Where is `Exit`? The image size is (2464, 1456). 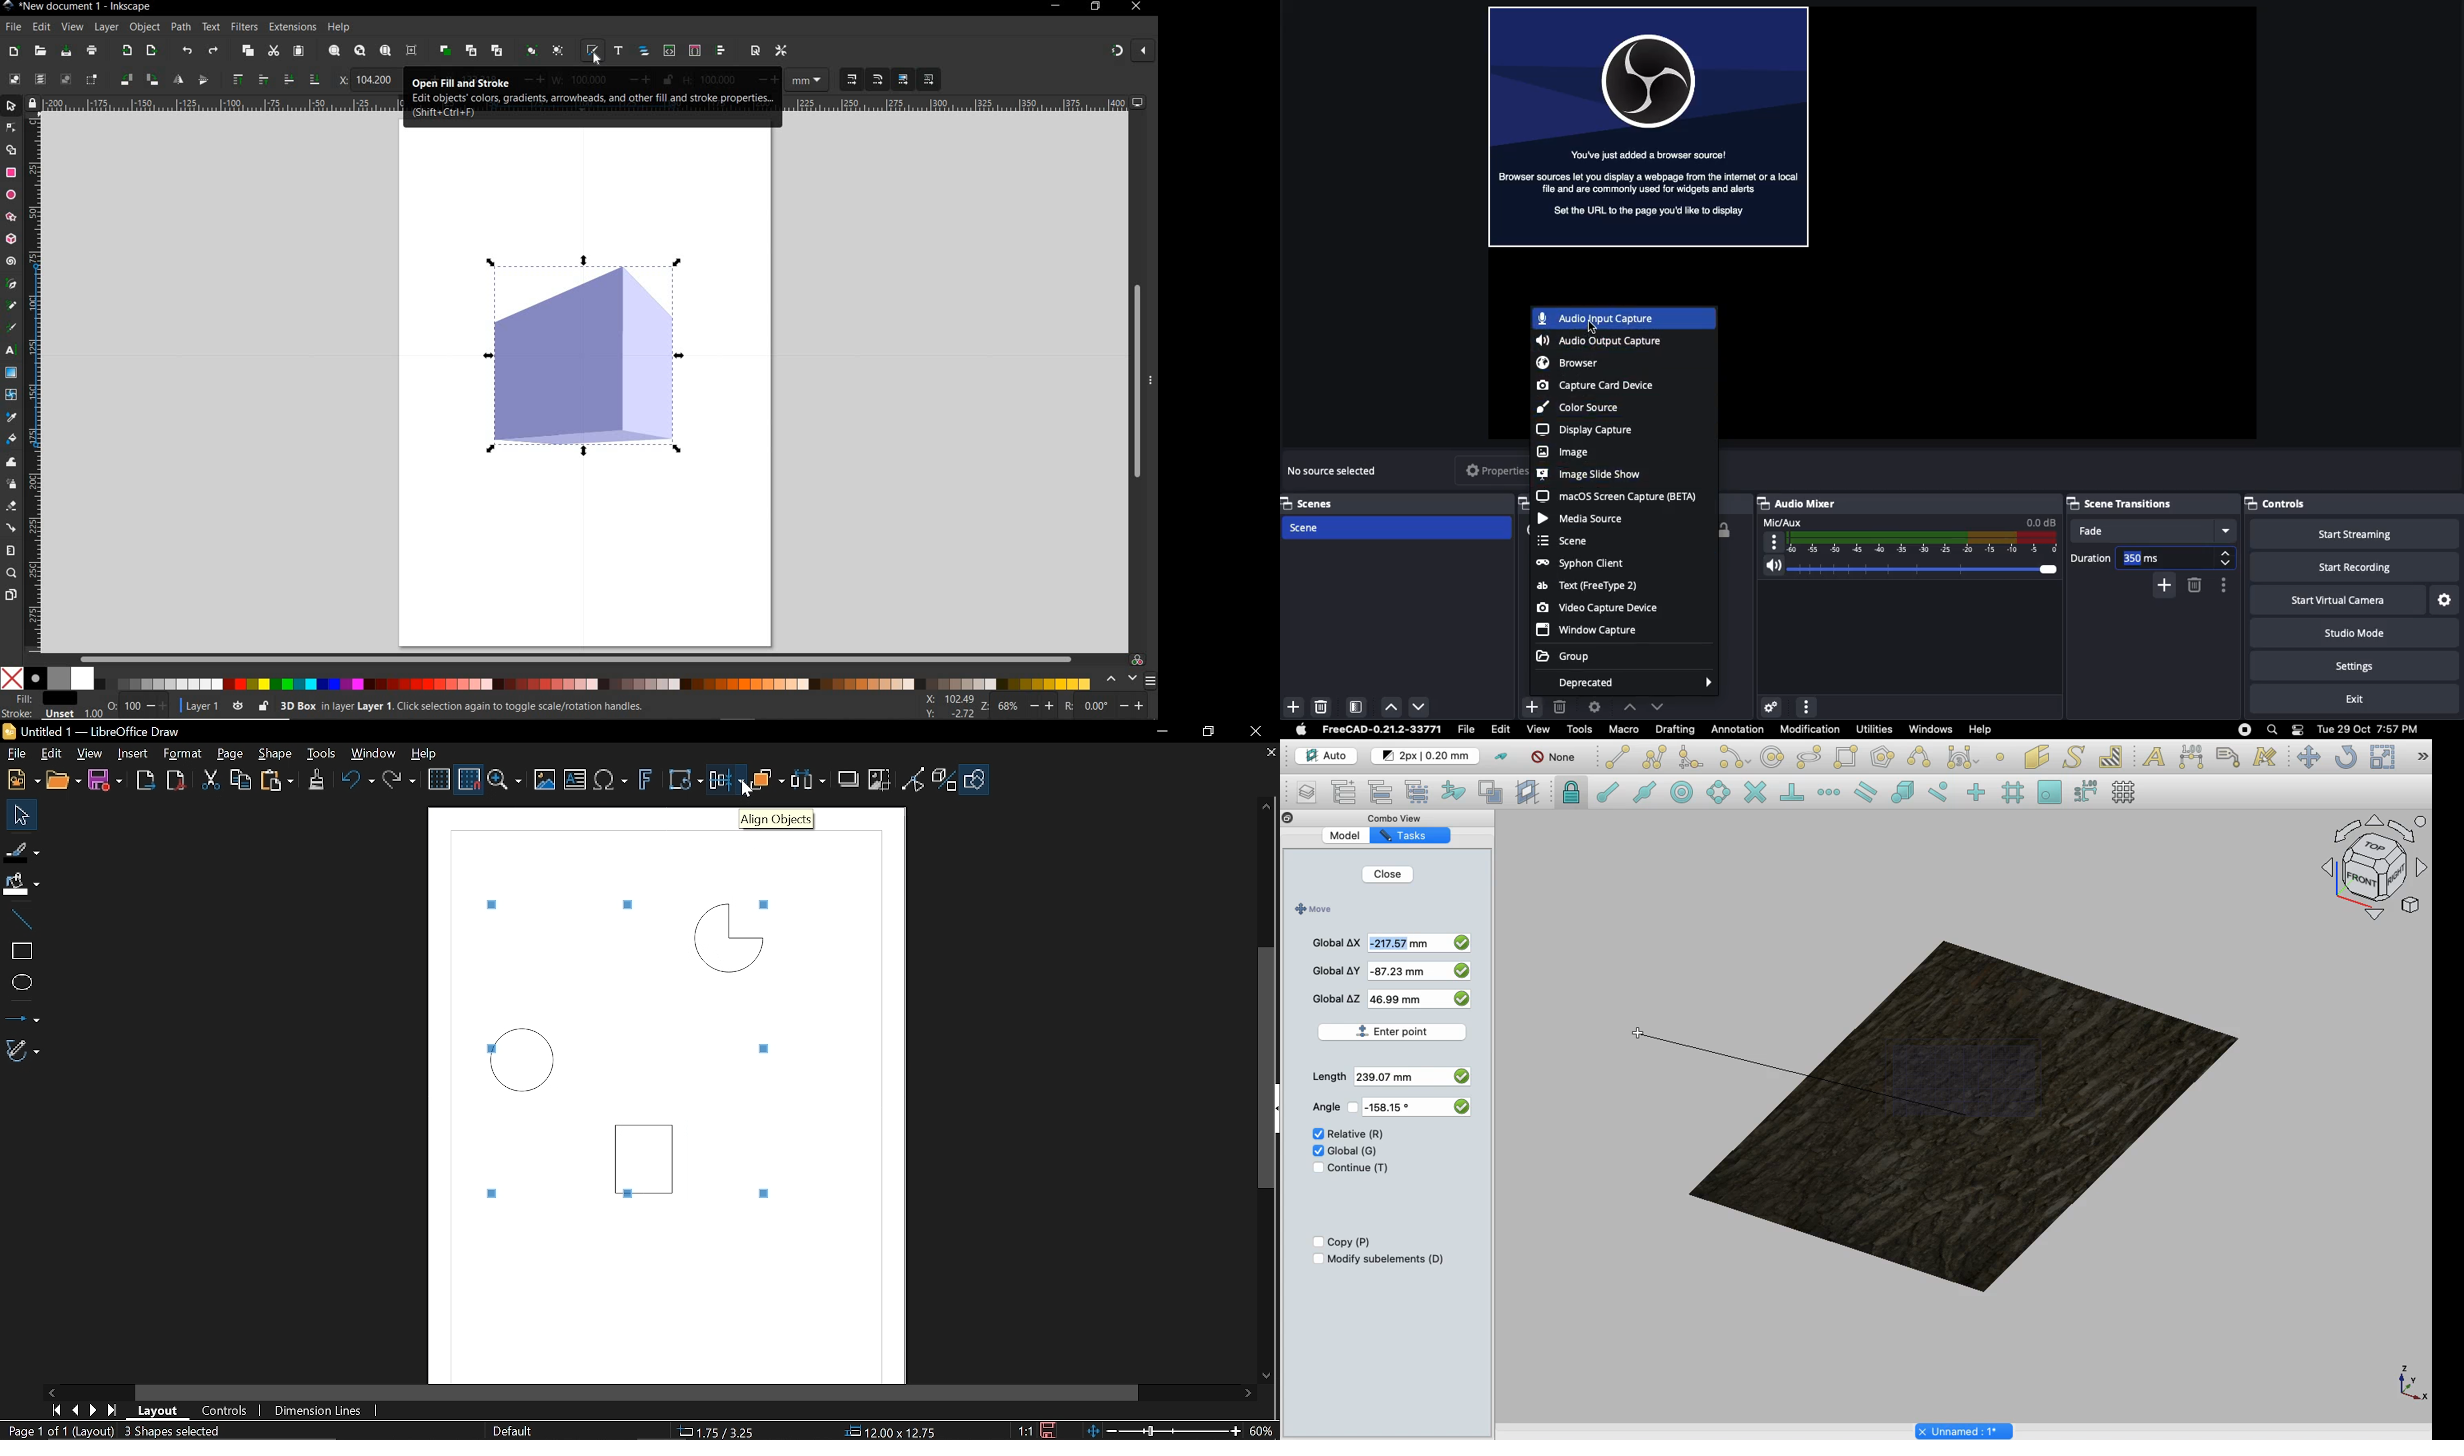
Exit is located at coordinates (2340, 699).